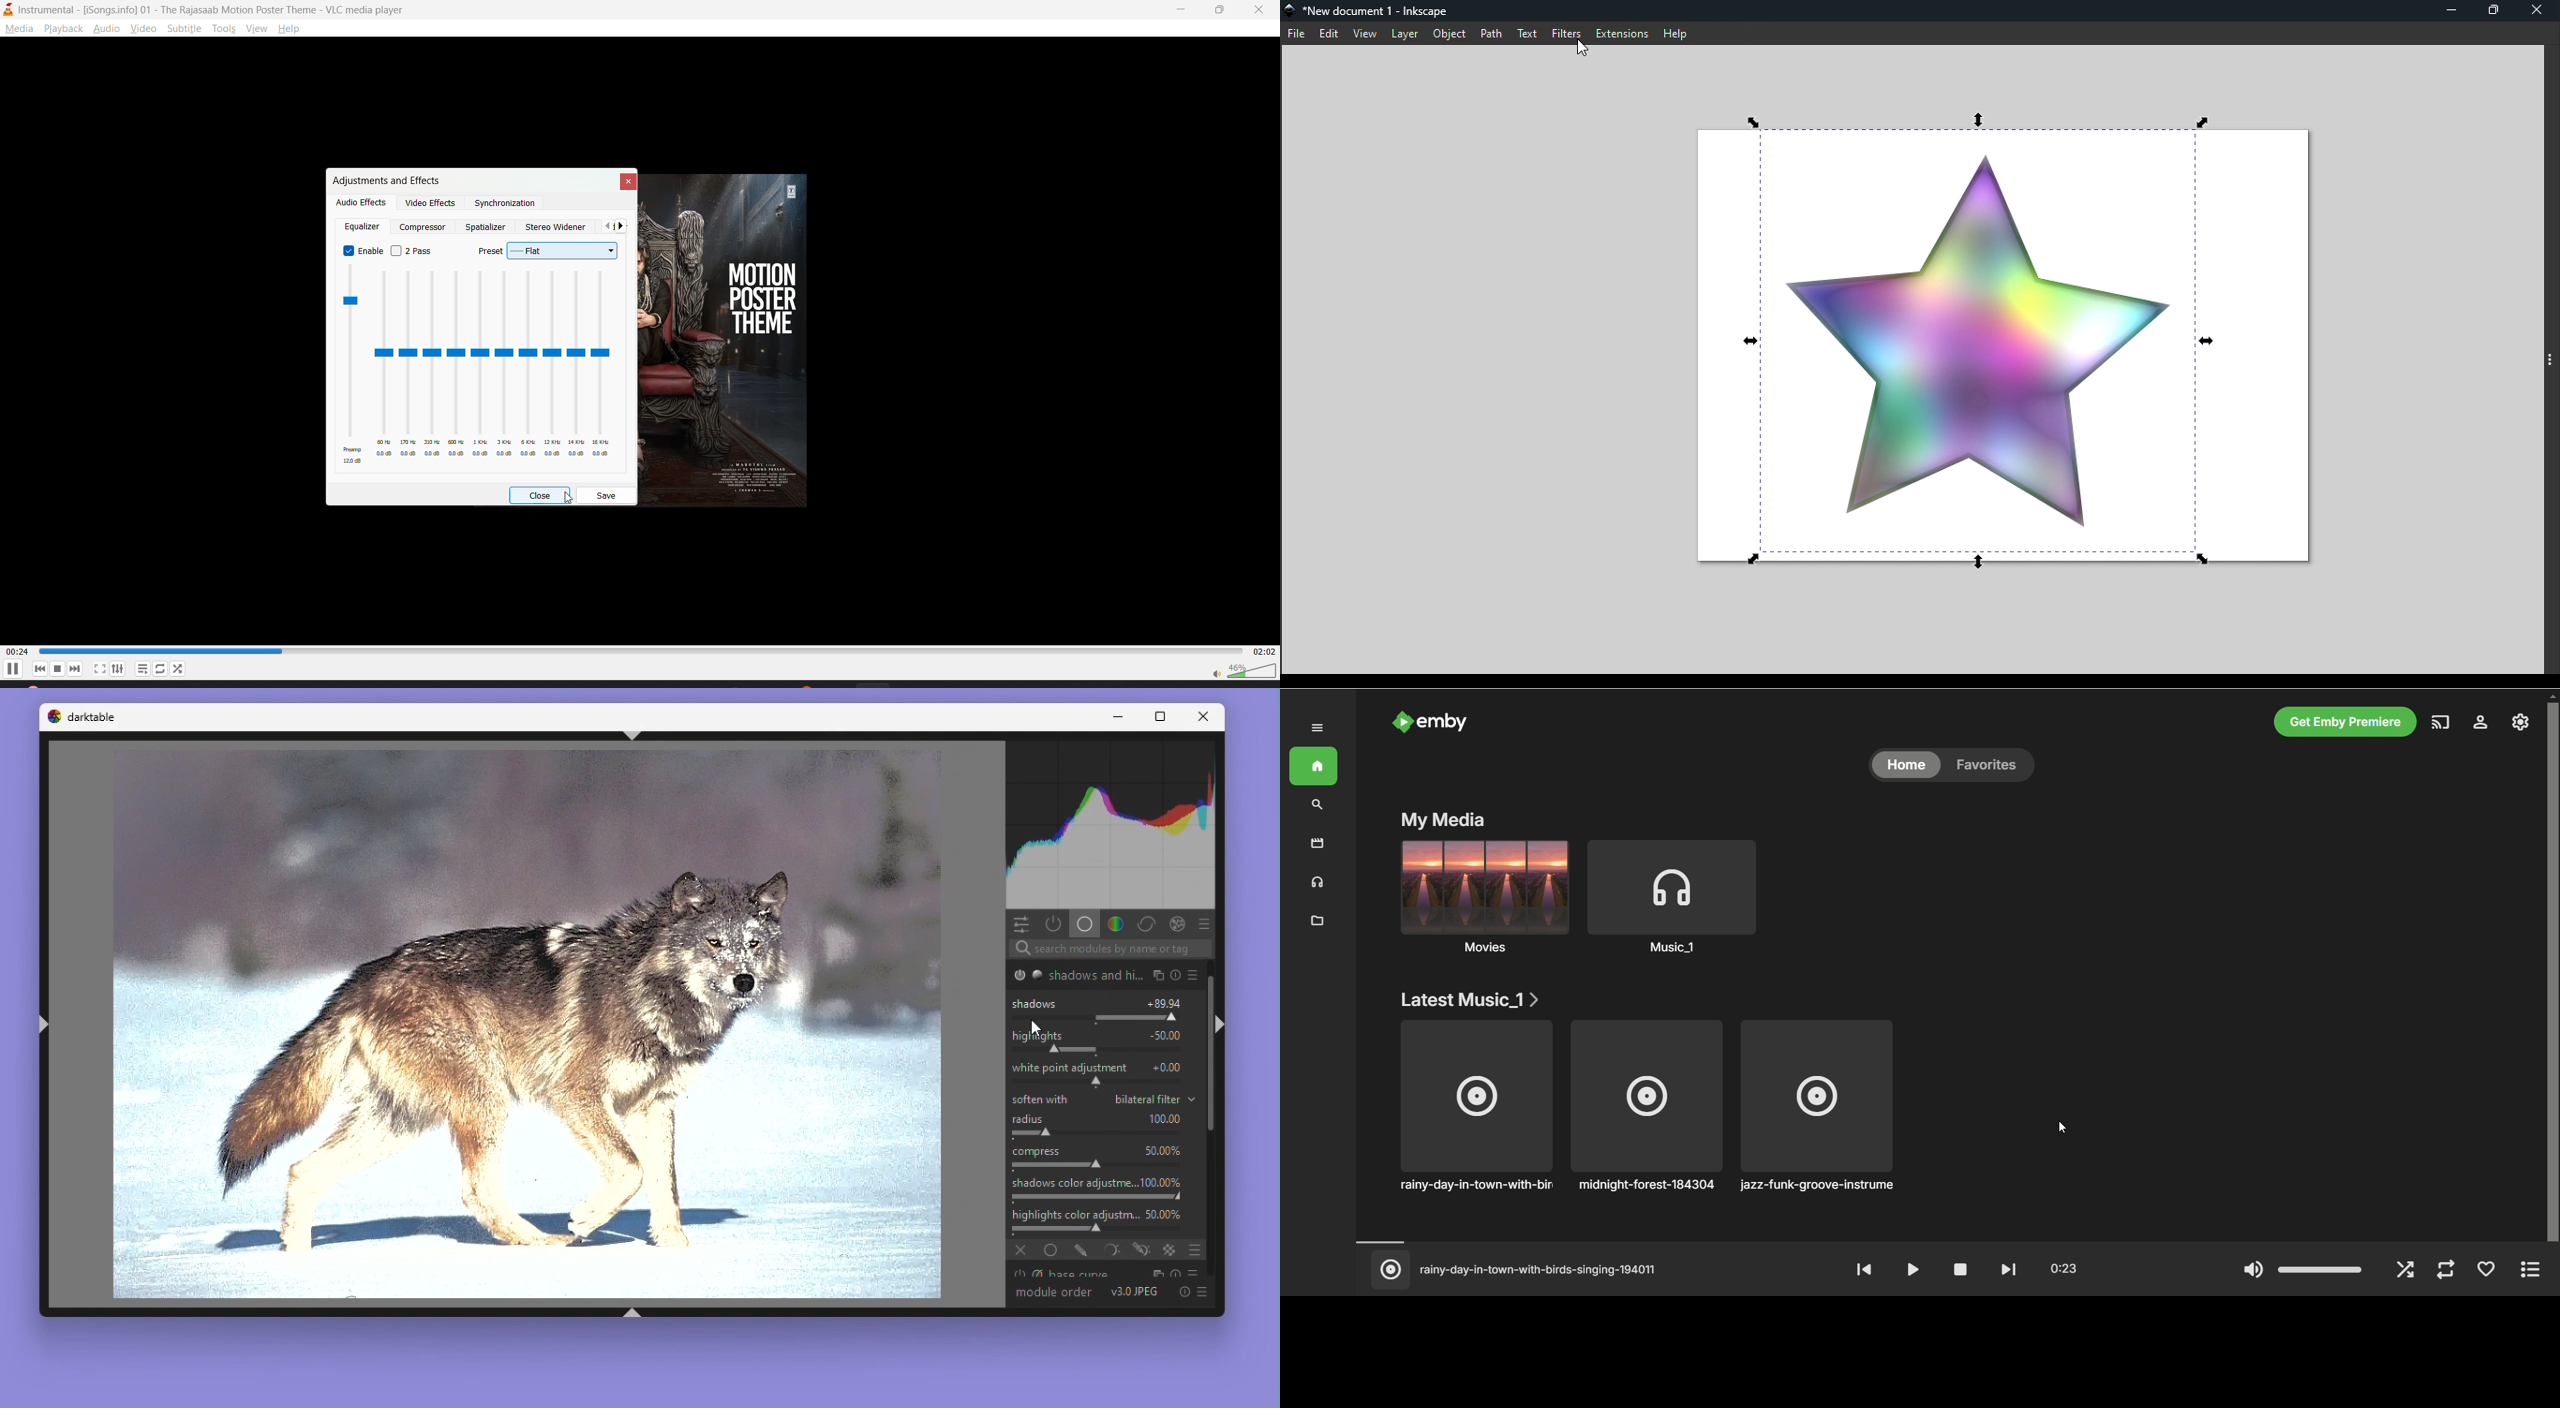 Image resolution: width=2576 pixels, height=1428 pixels. What do you see at coordinates (2441, 723) in the screenshot?
I see `play on another device` at bounding box center [2441, 723].